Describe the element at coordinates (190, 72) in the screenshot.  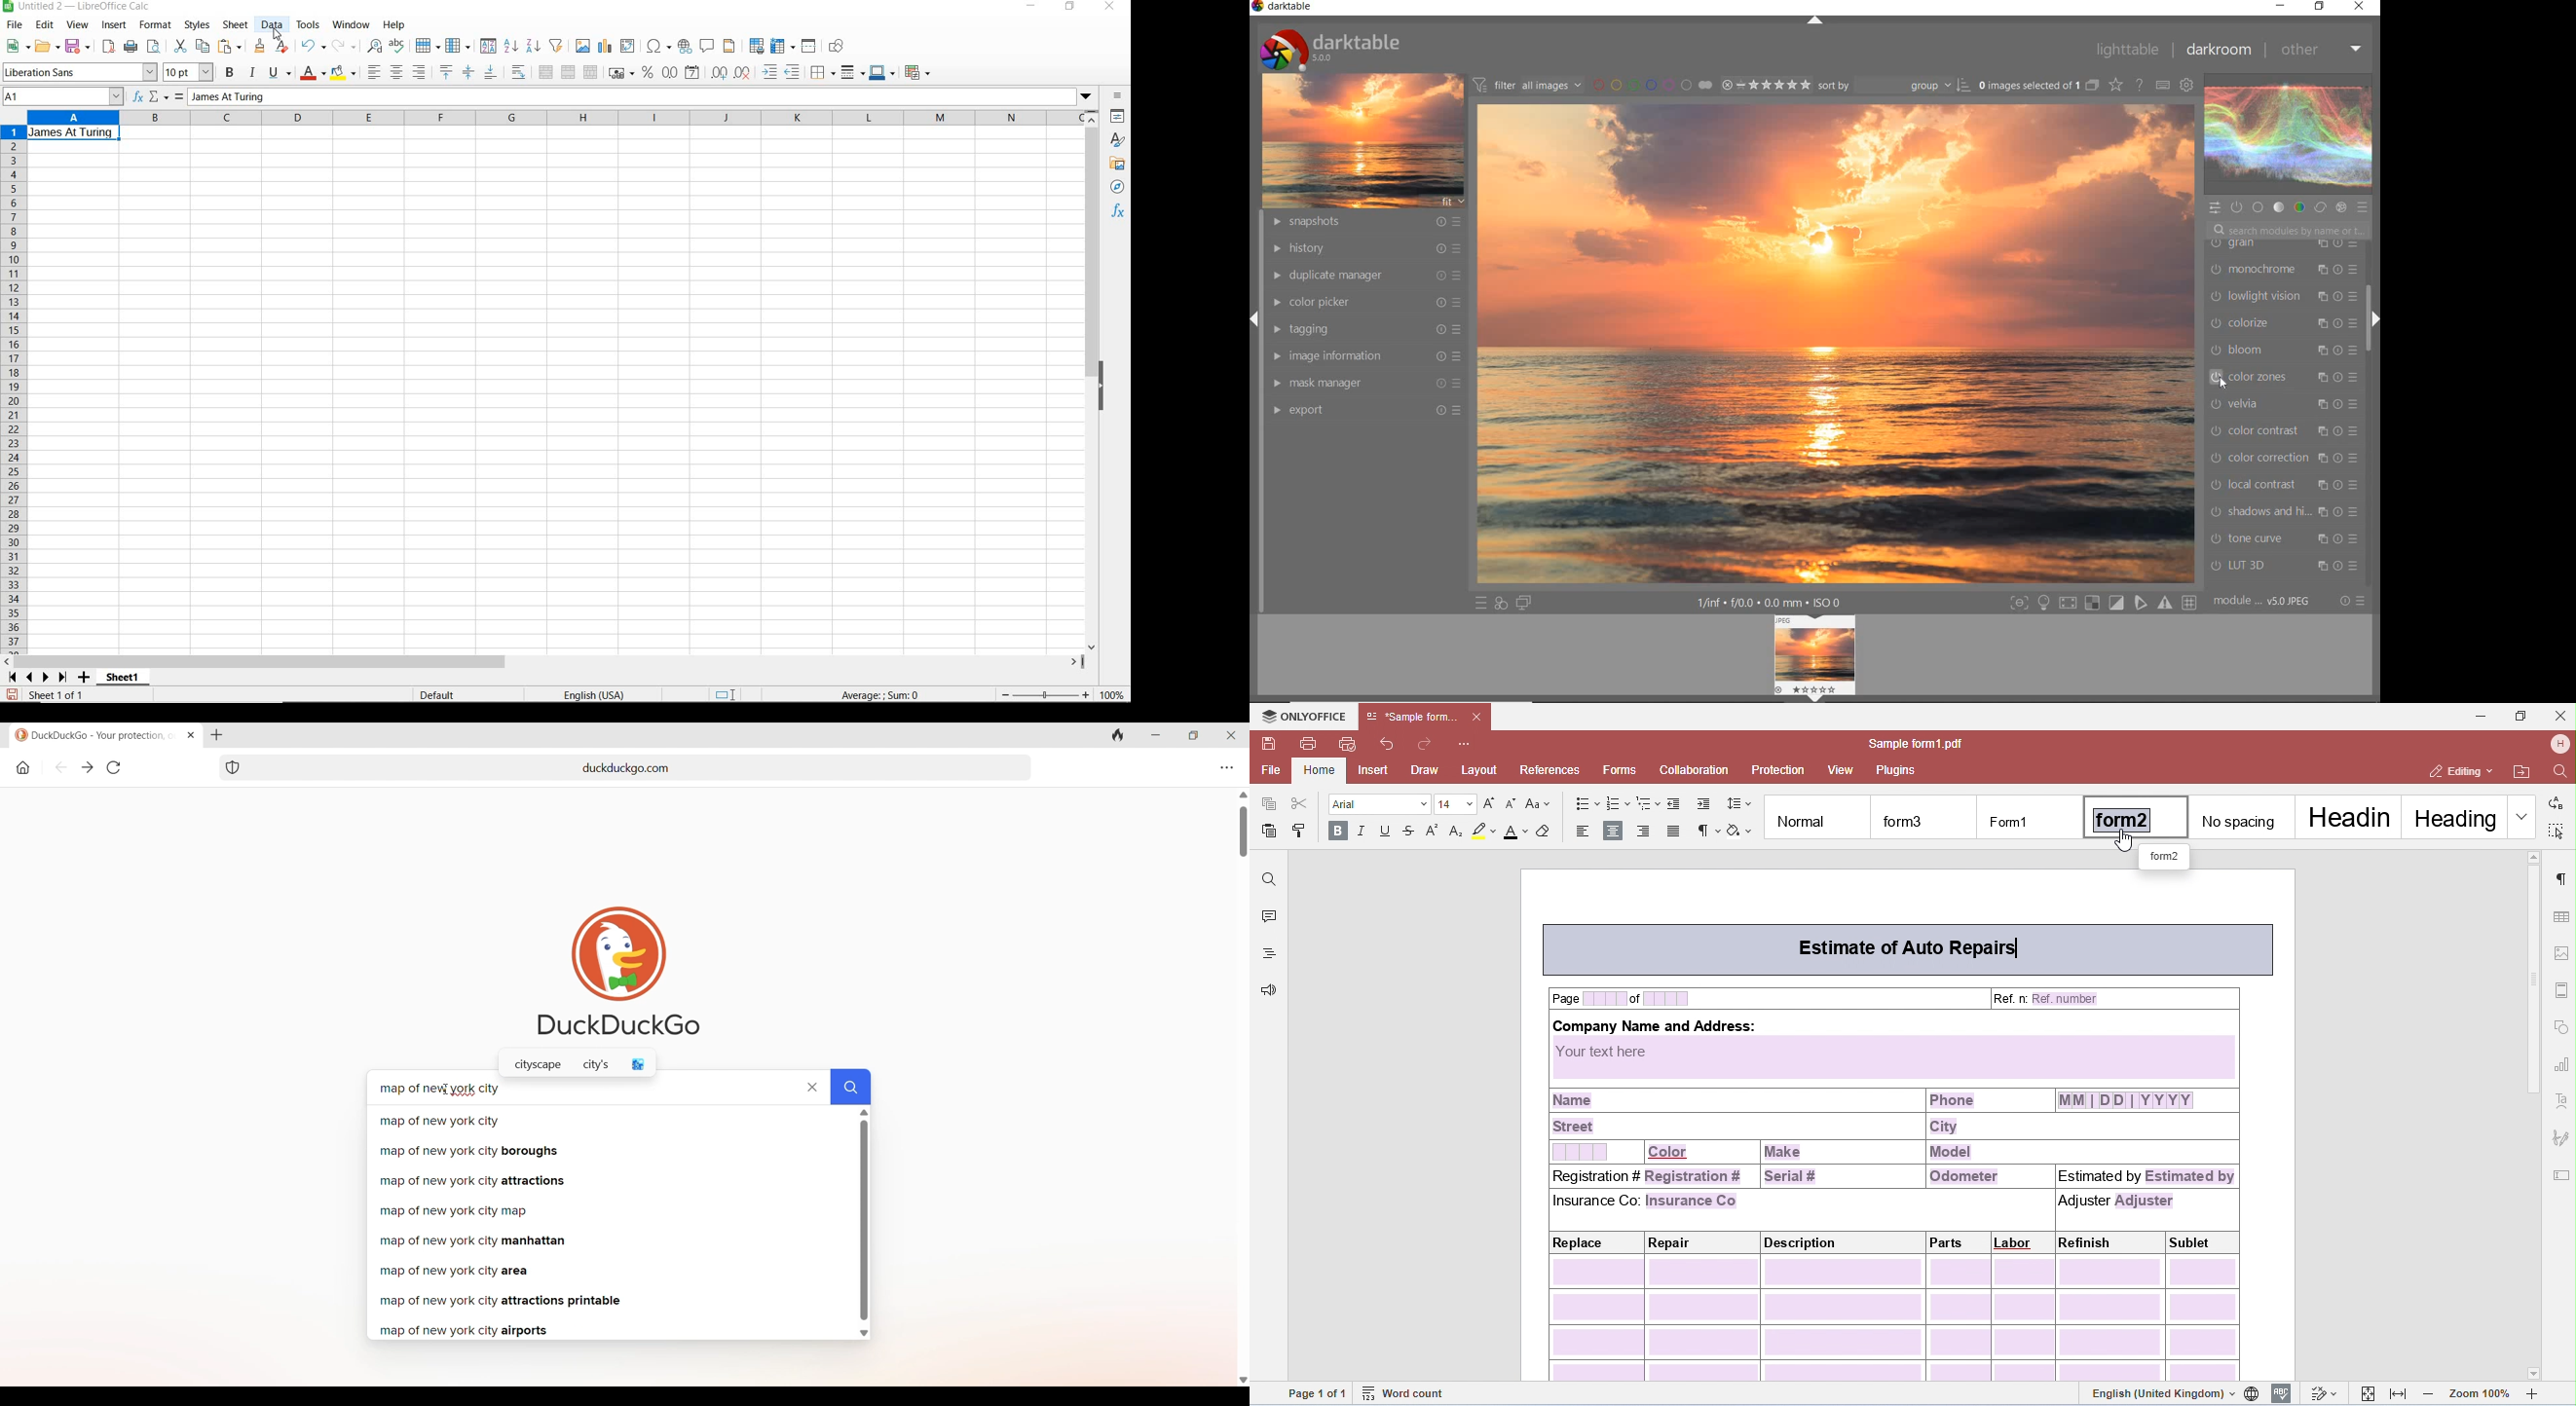
I see `font size` at that location.